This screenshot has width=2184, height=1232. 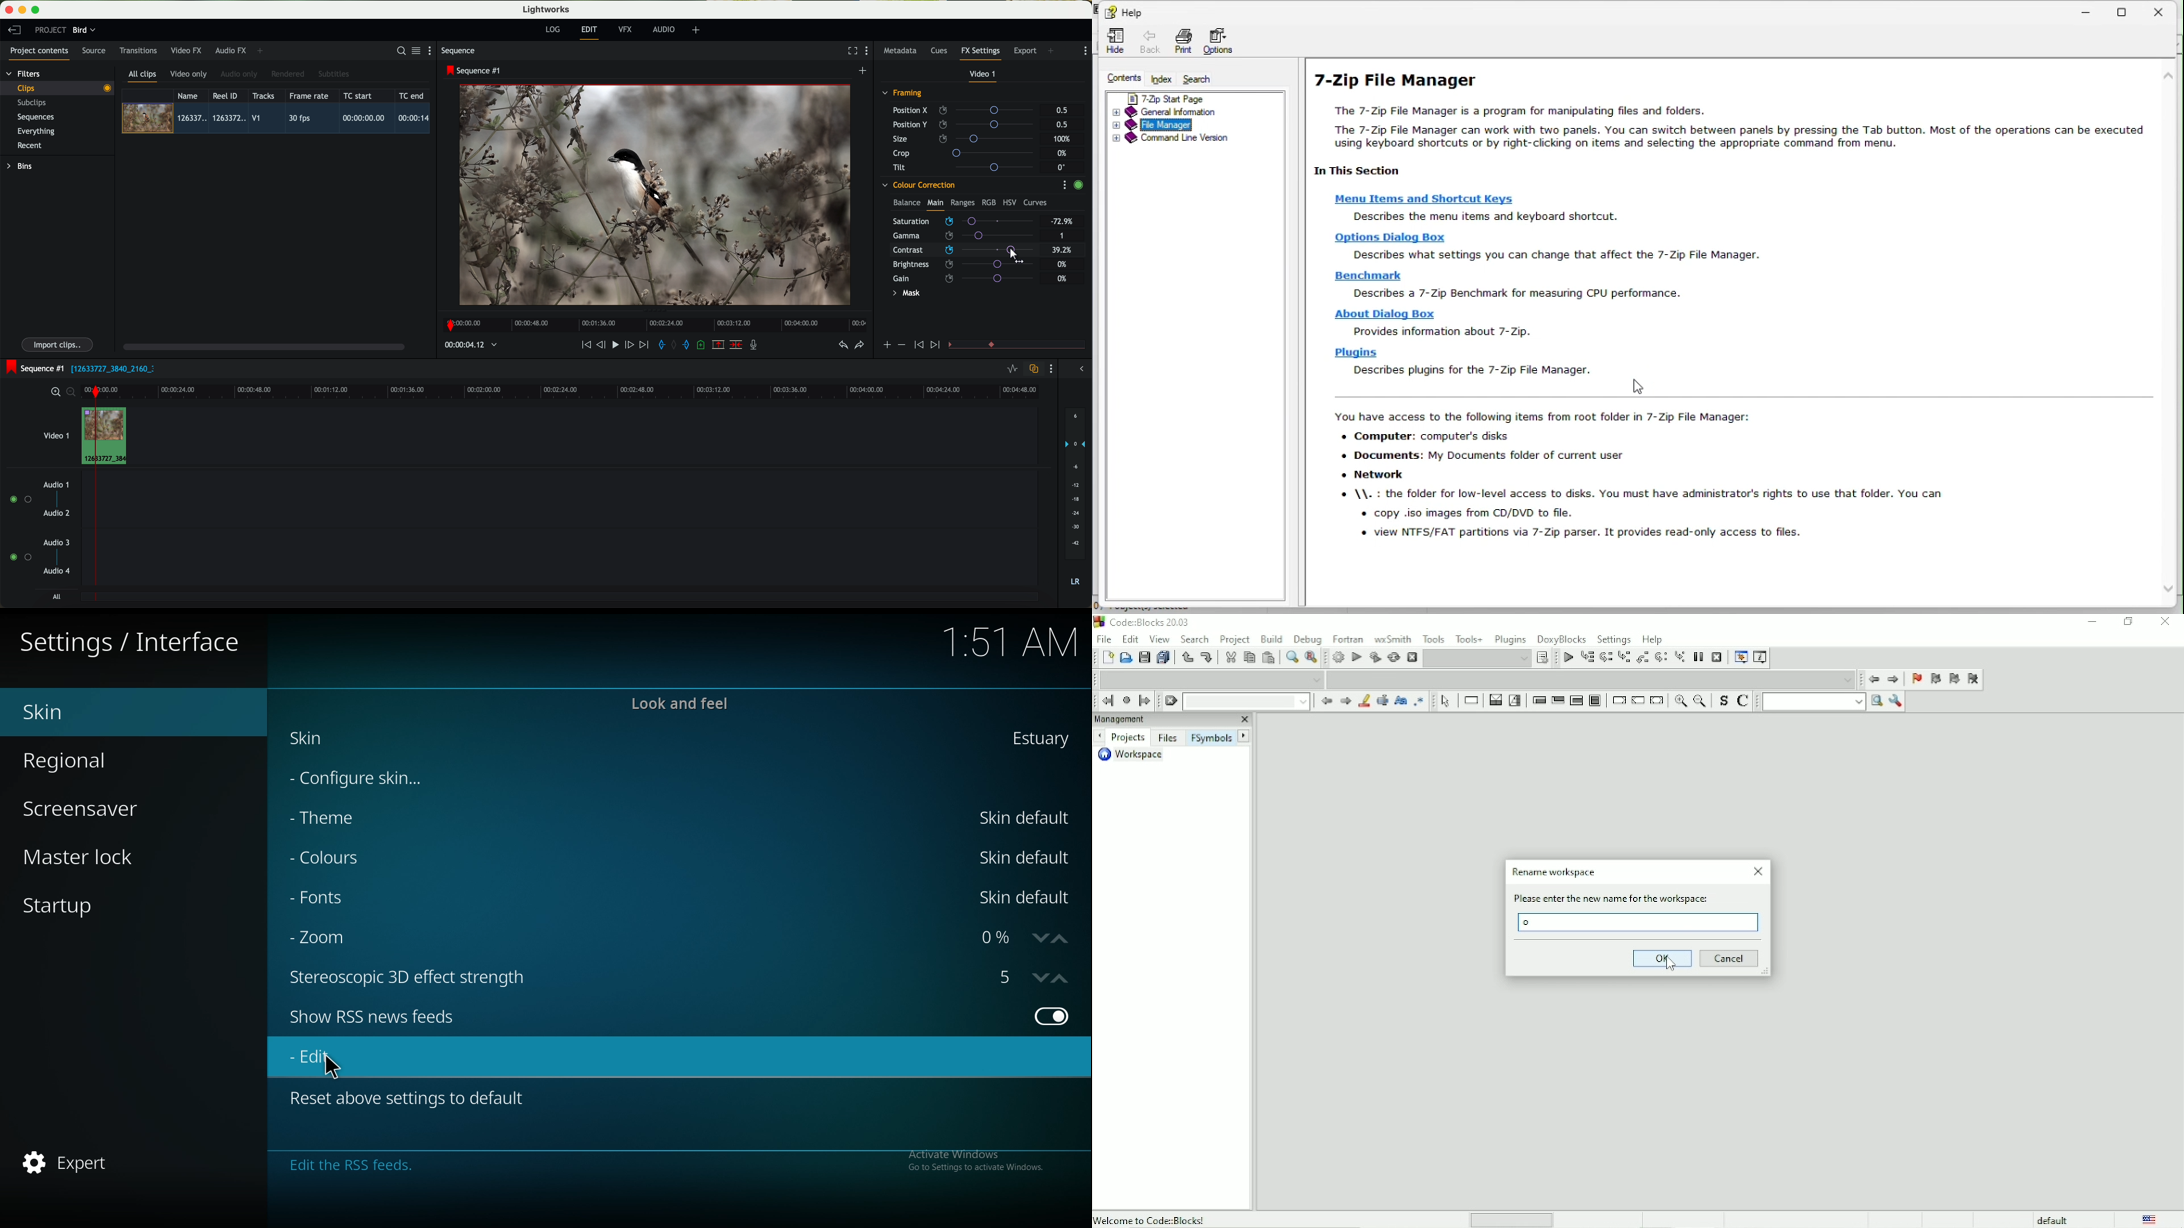 I want to click on 0%, so click(x=1062, y=263).